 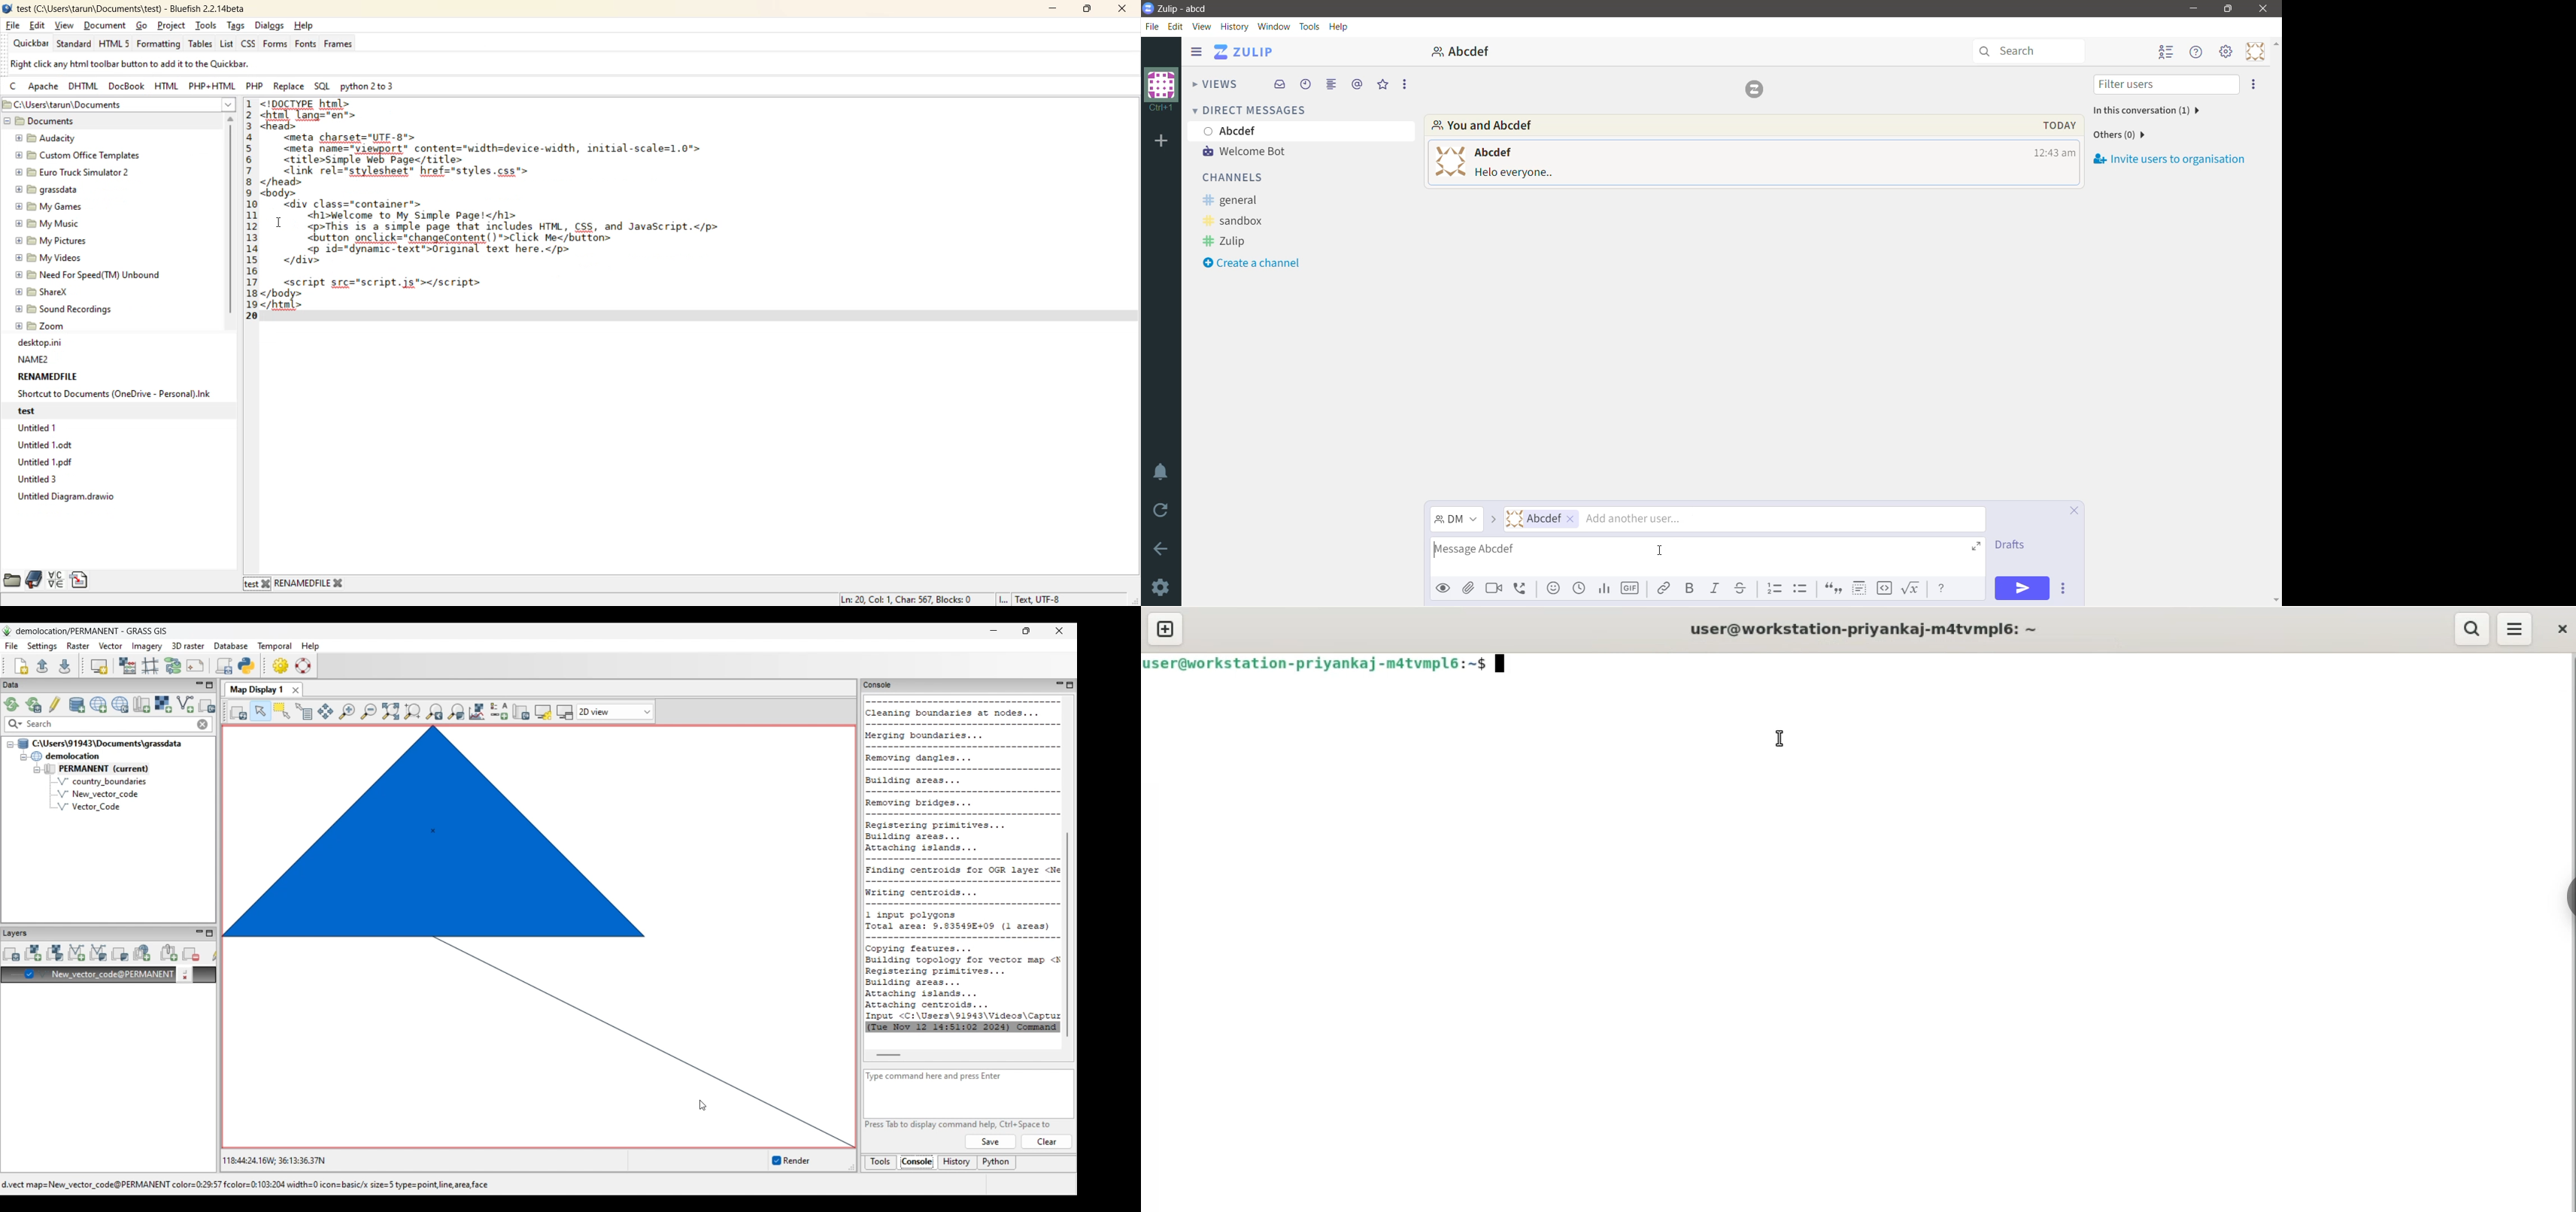 What do you see at coordinates (1261, 263) in the screenshot?
I see `Create a channel` at bounding box center [1261, 263].